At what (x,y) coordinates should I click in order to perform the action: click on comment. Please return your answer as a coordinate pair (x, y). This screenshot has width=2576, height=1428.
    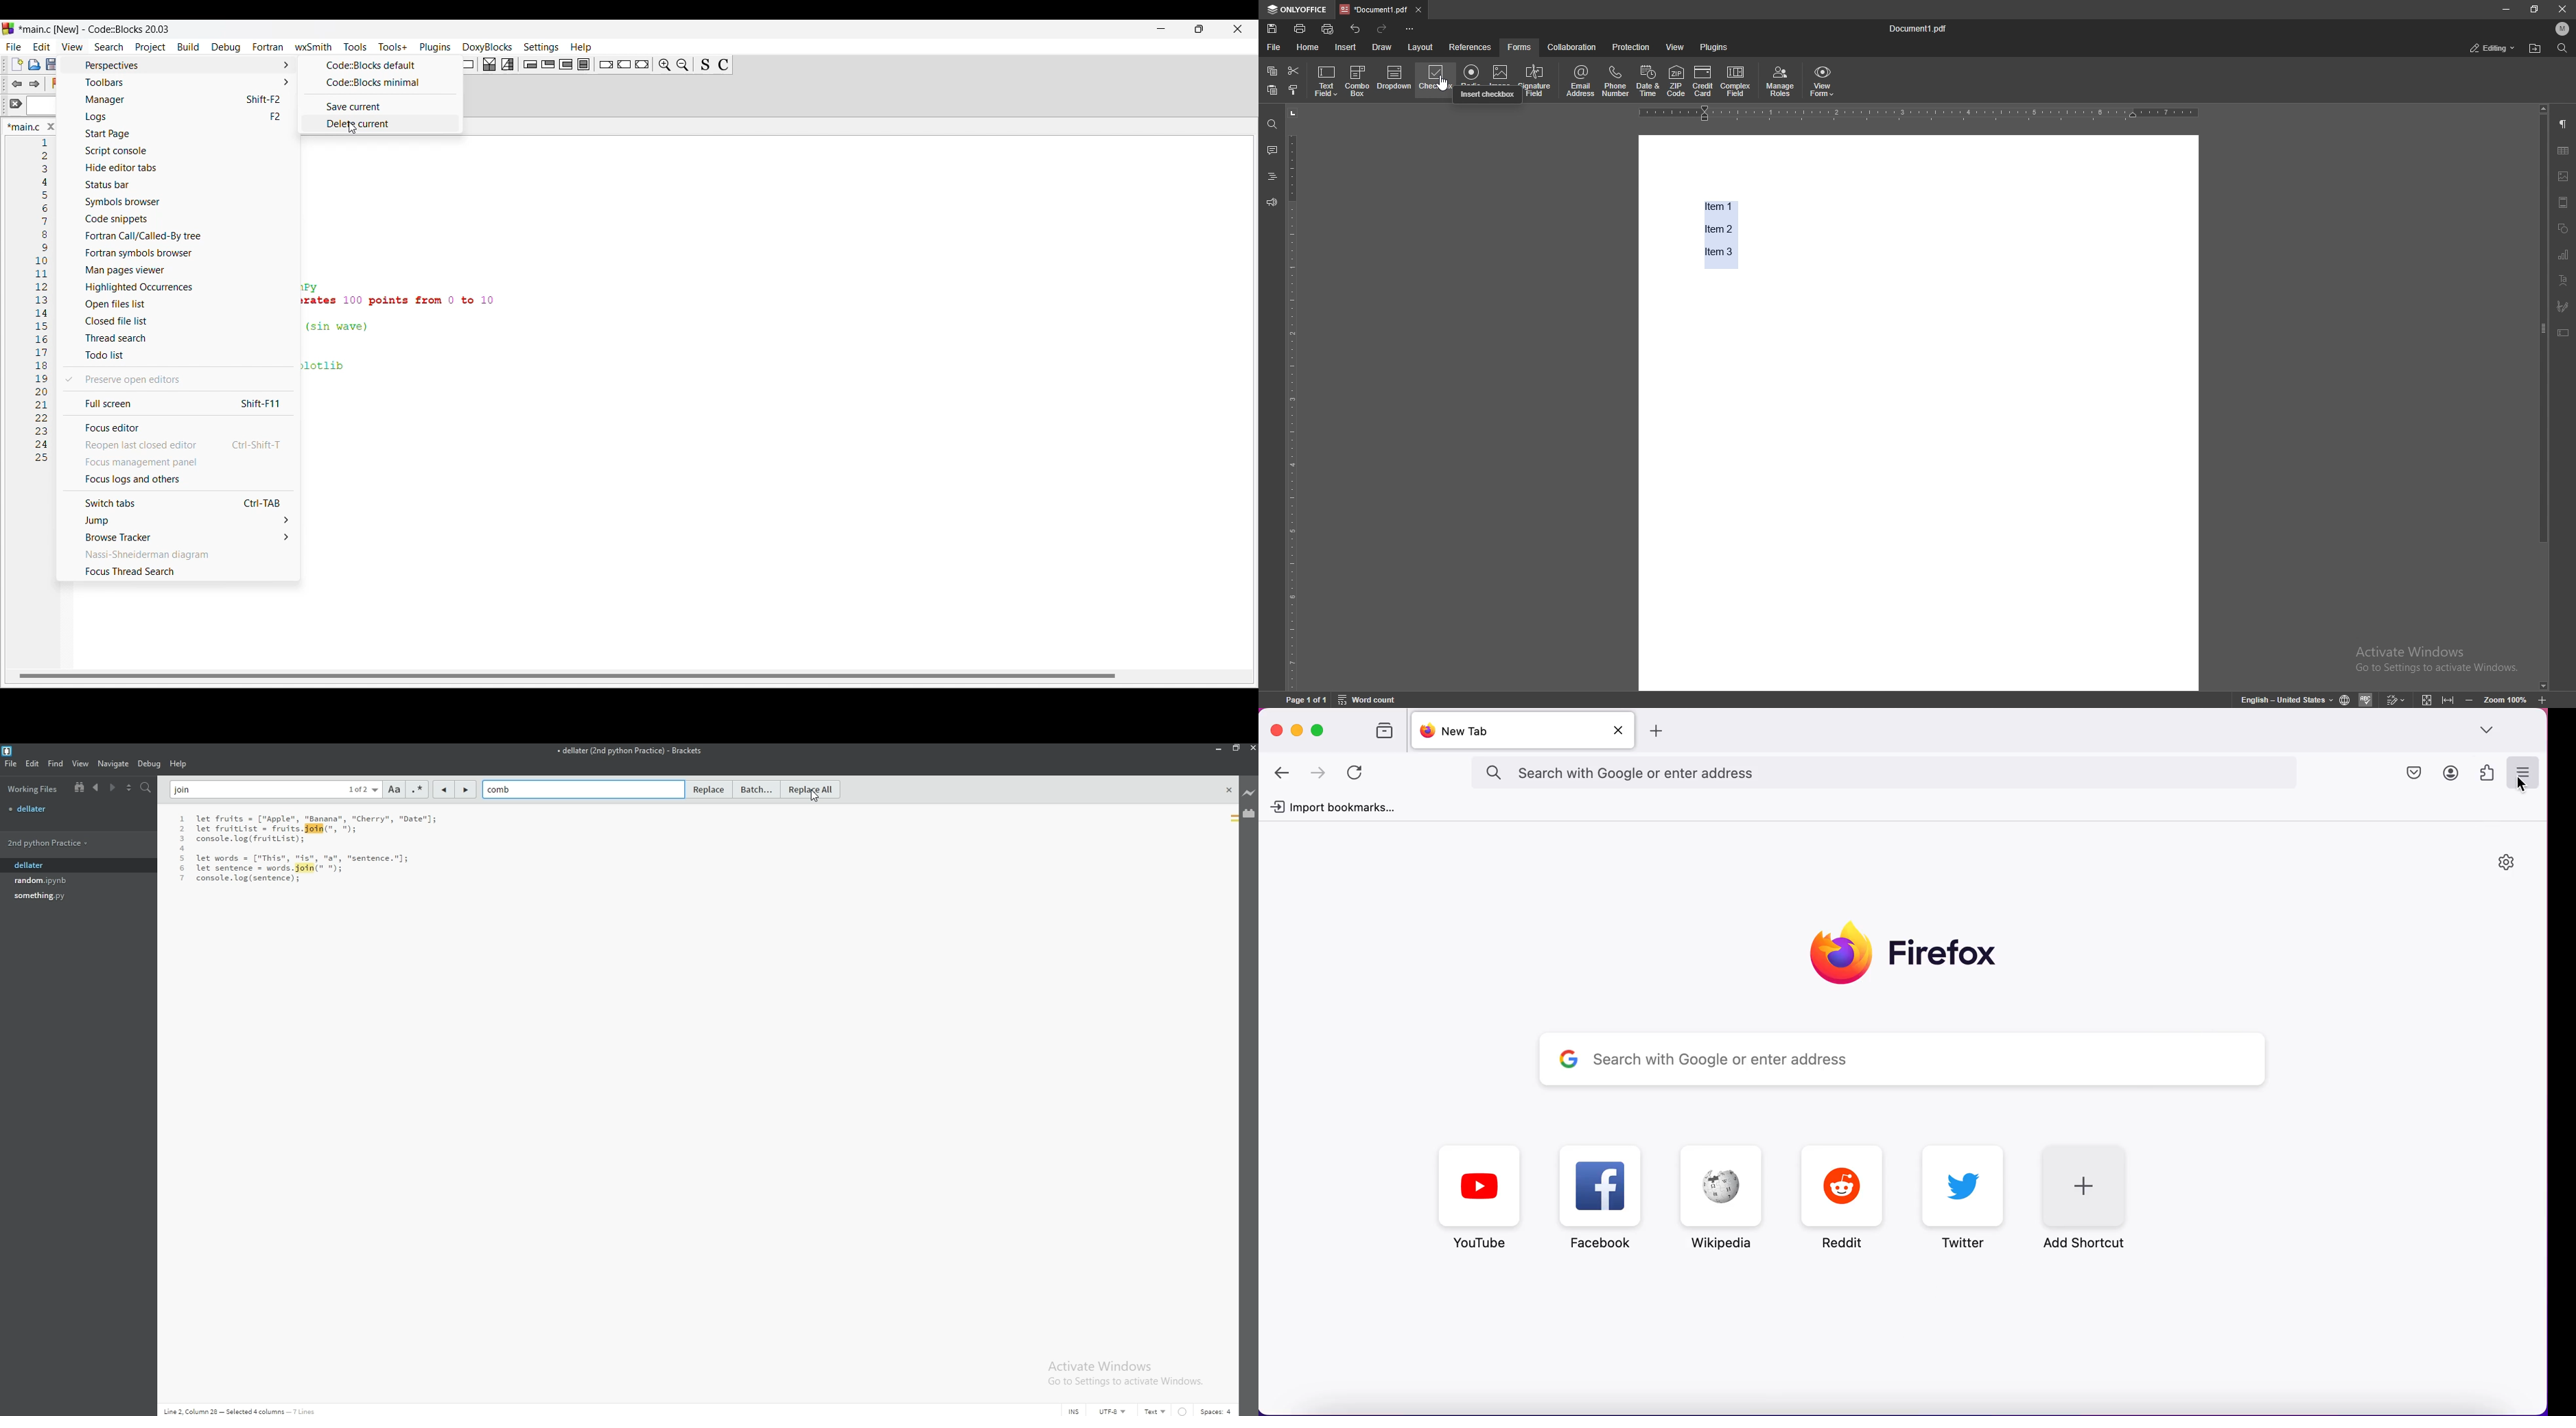
    Looking at the image, I should click on (1272, 150).